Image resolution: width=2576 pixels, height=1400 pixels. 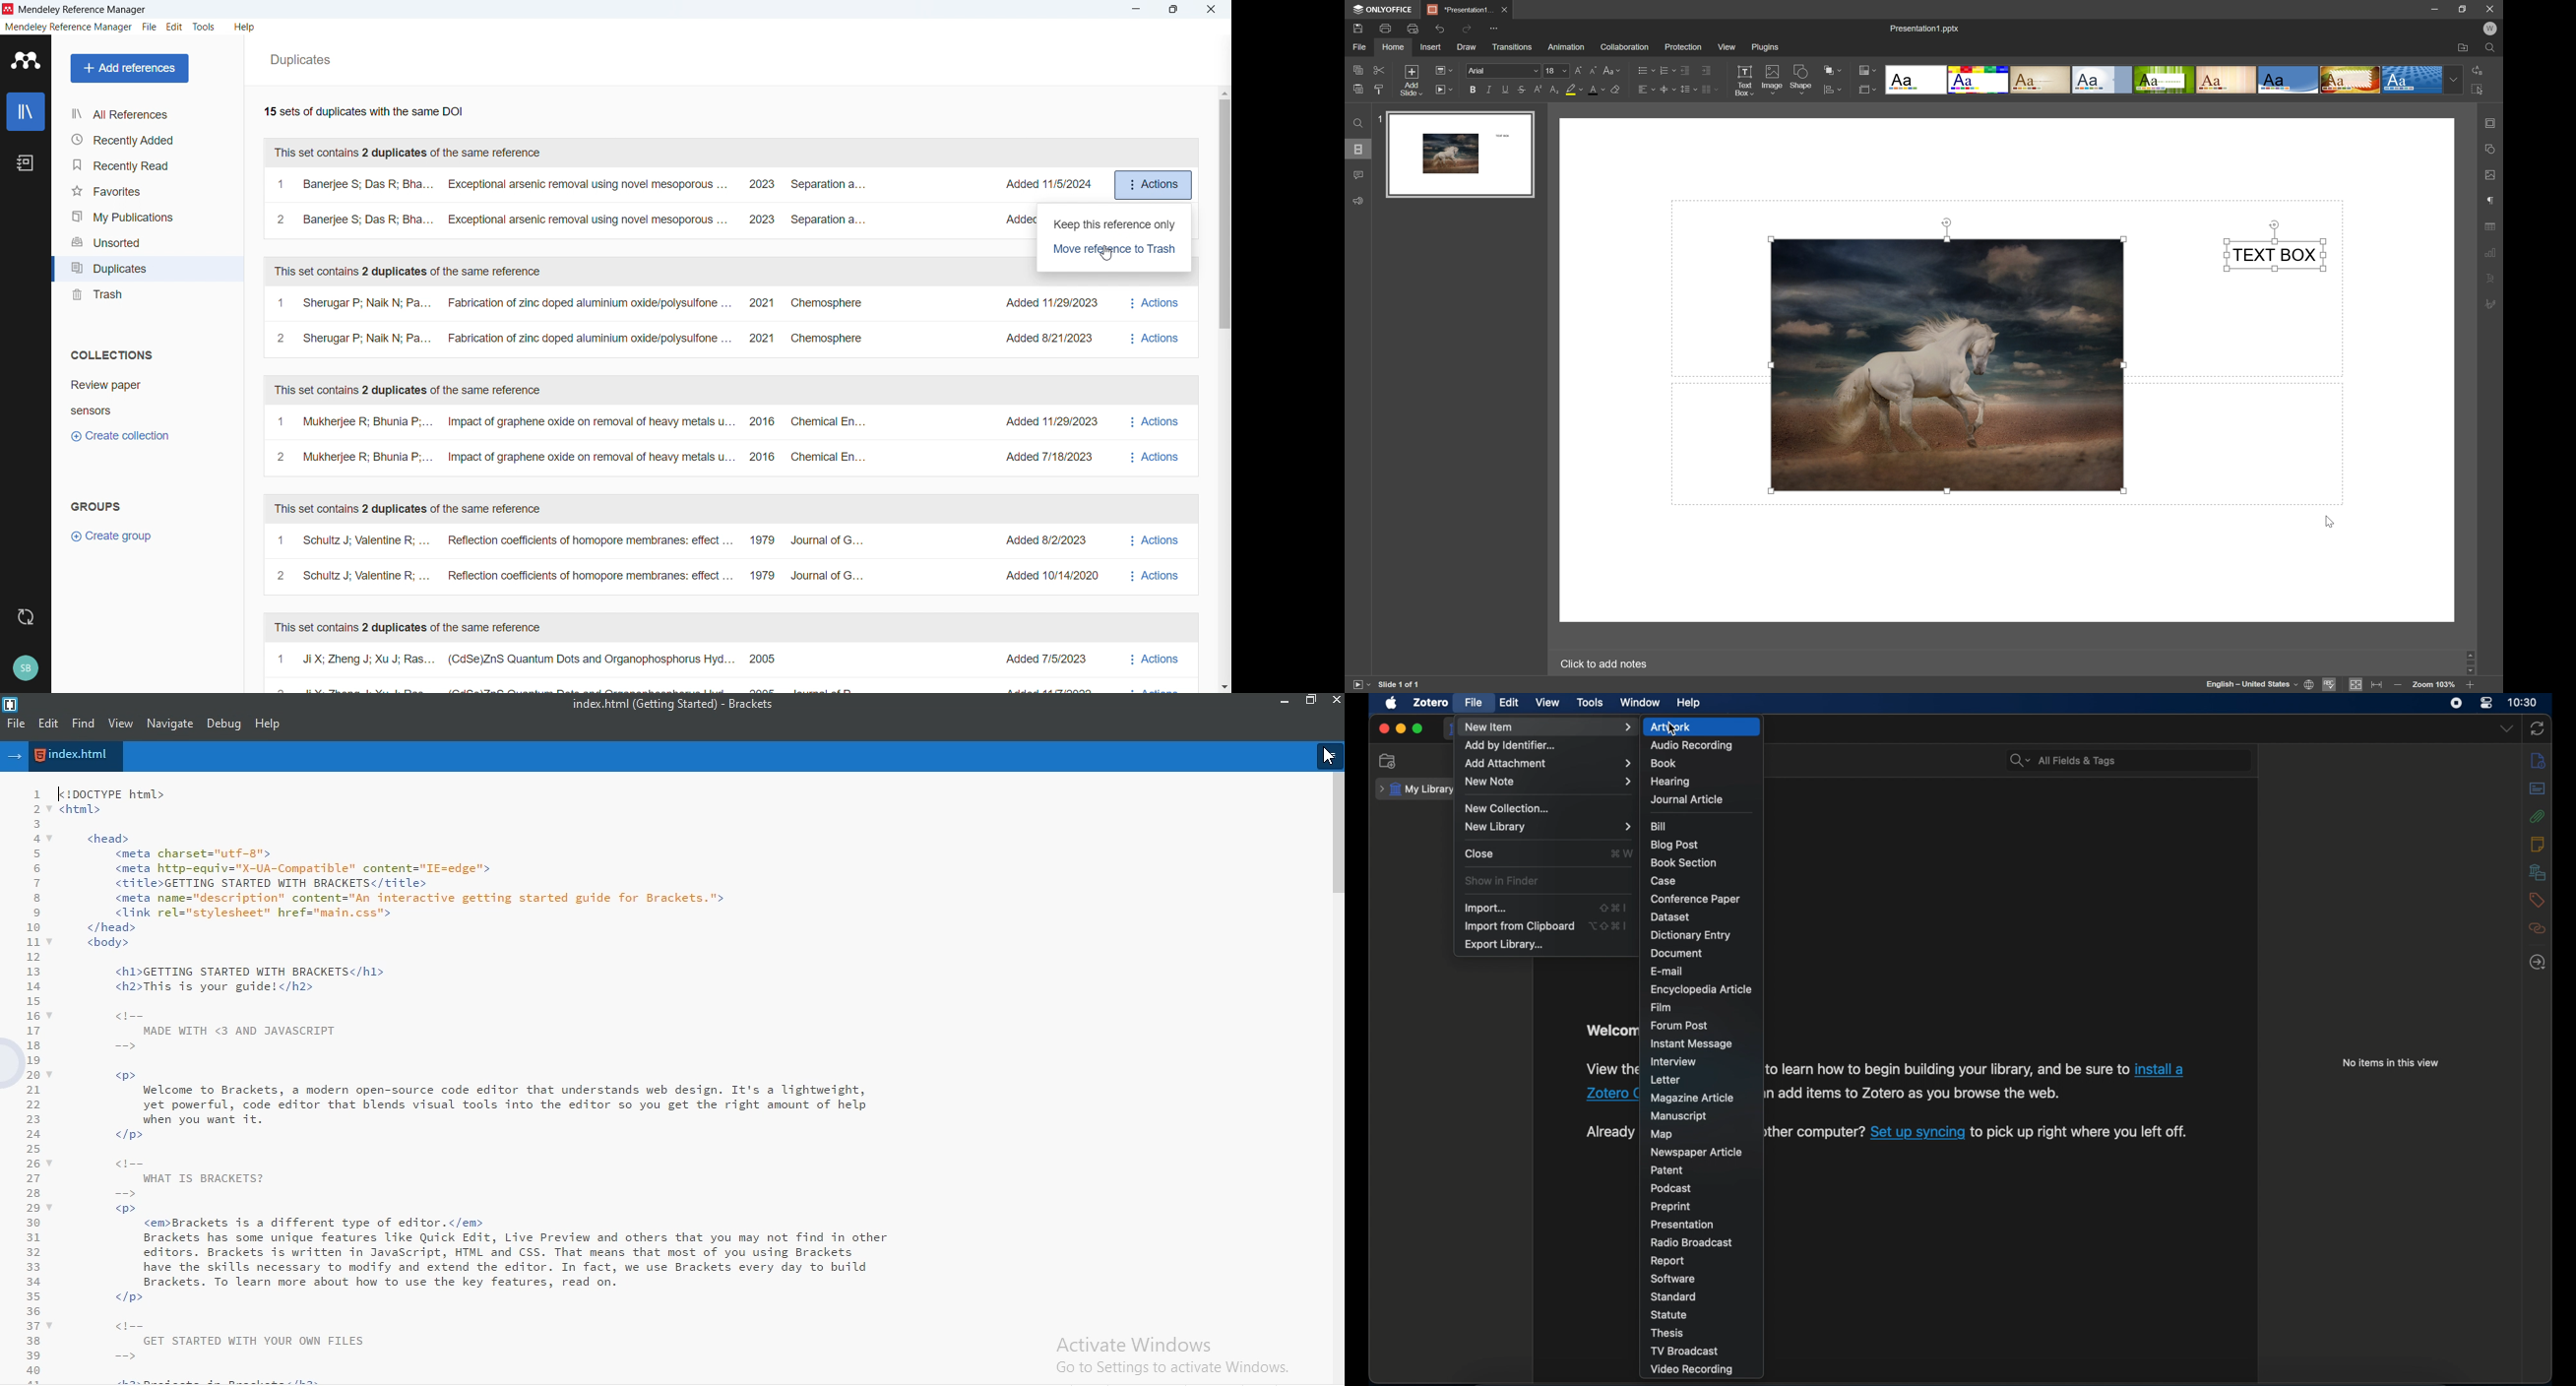 I want to click on books, so click(x=1663, y=763).